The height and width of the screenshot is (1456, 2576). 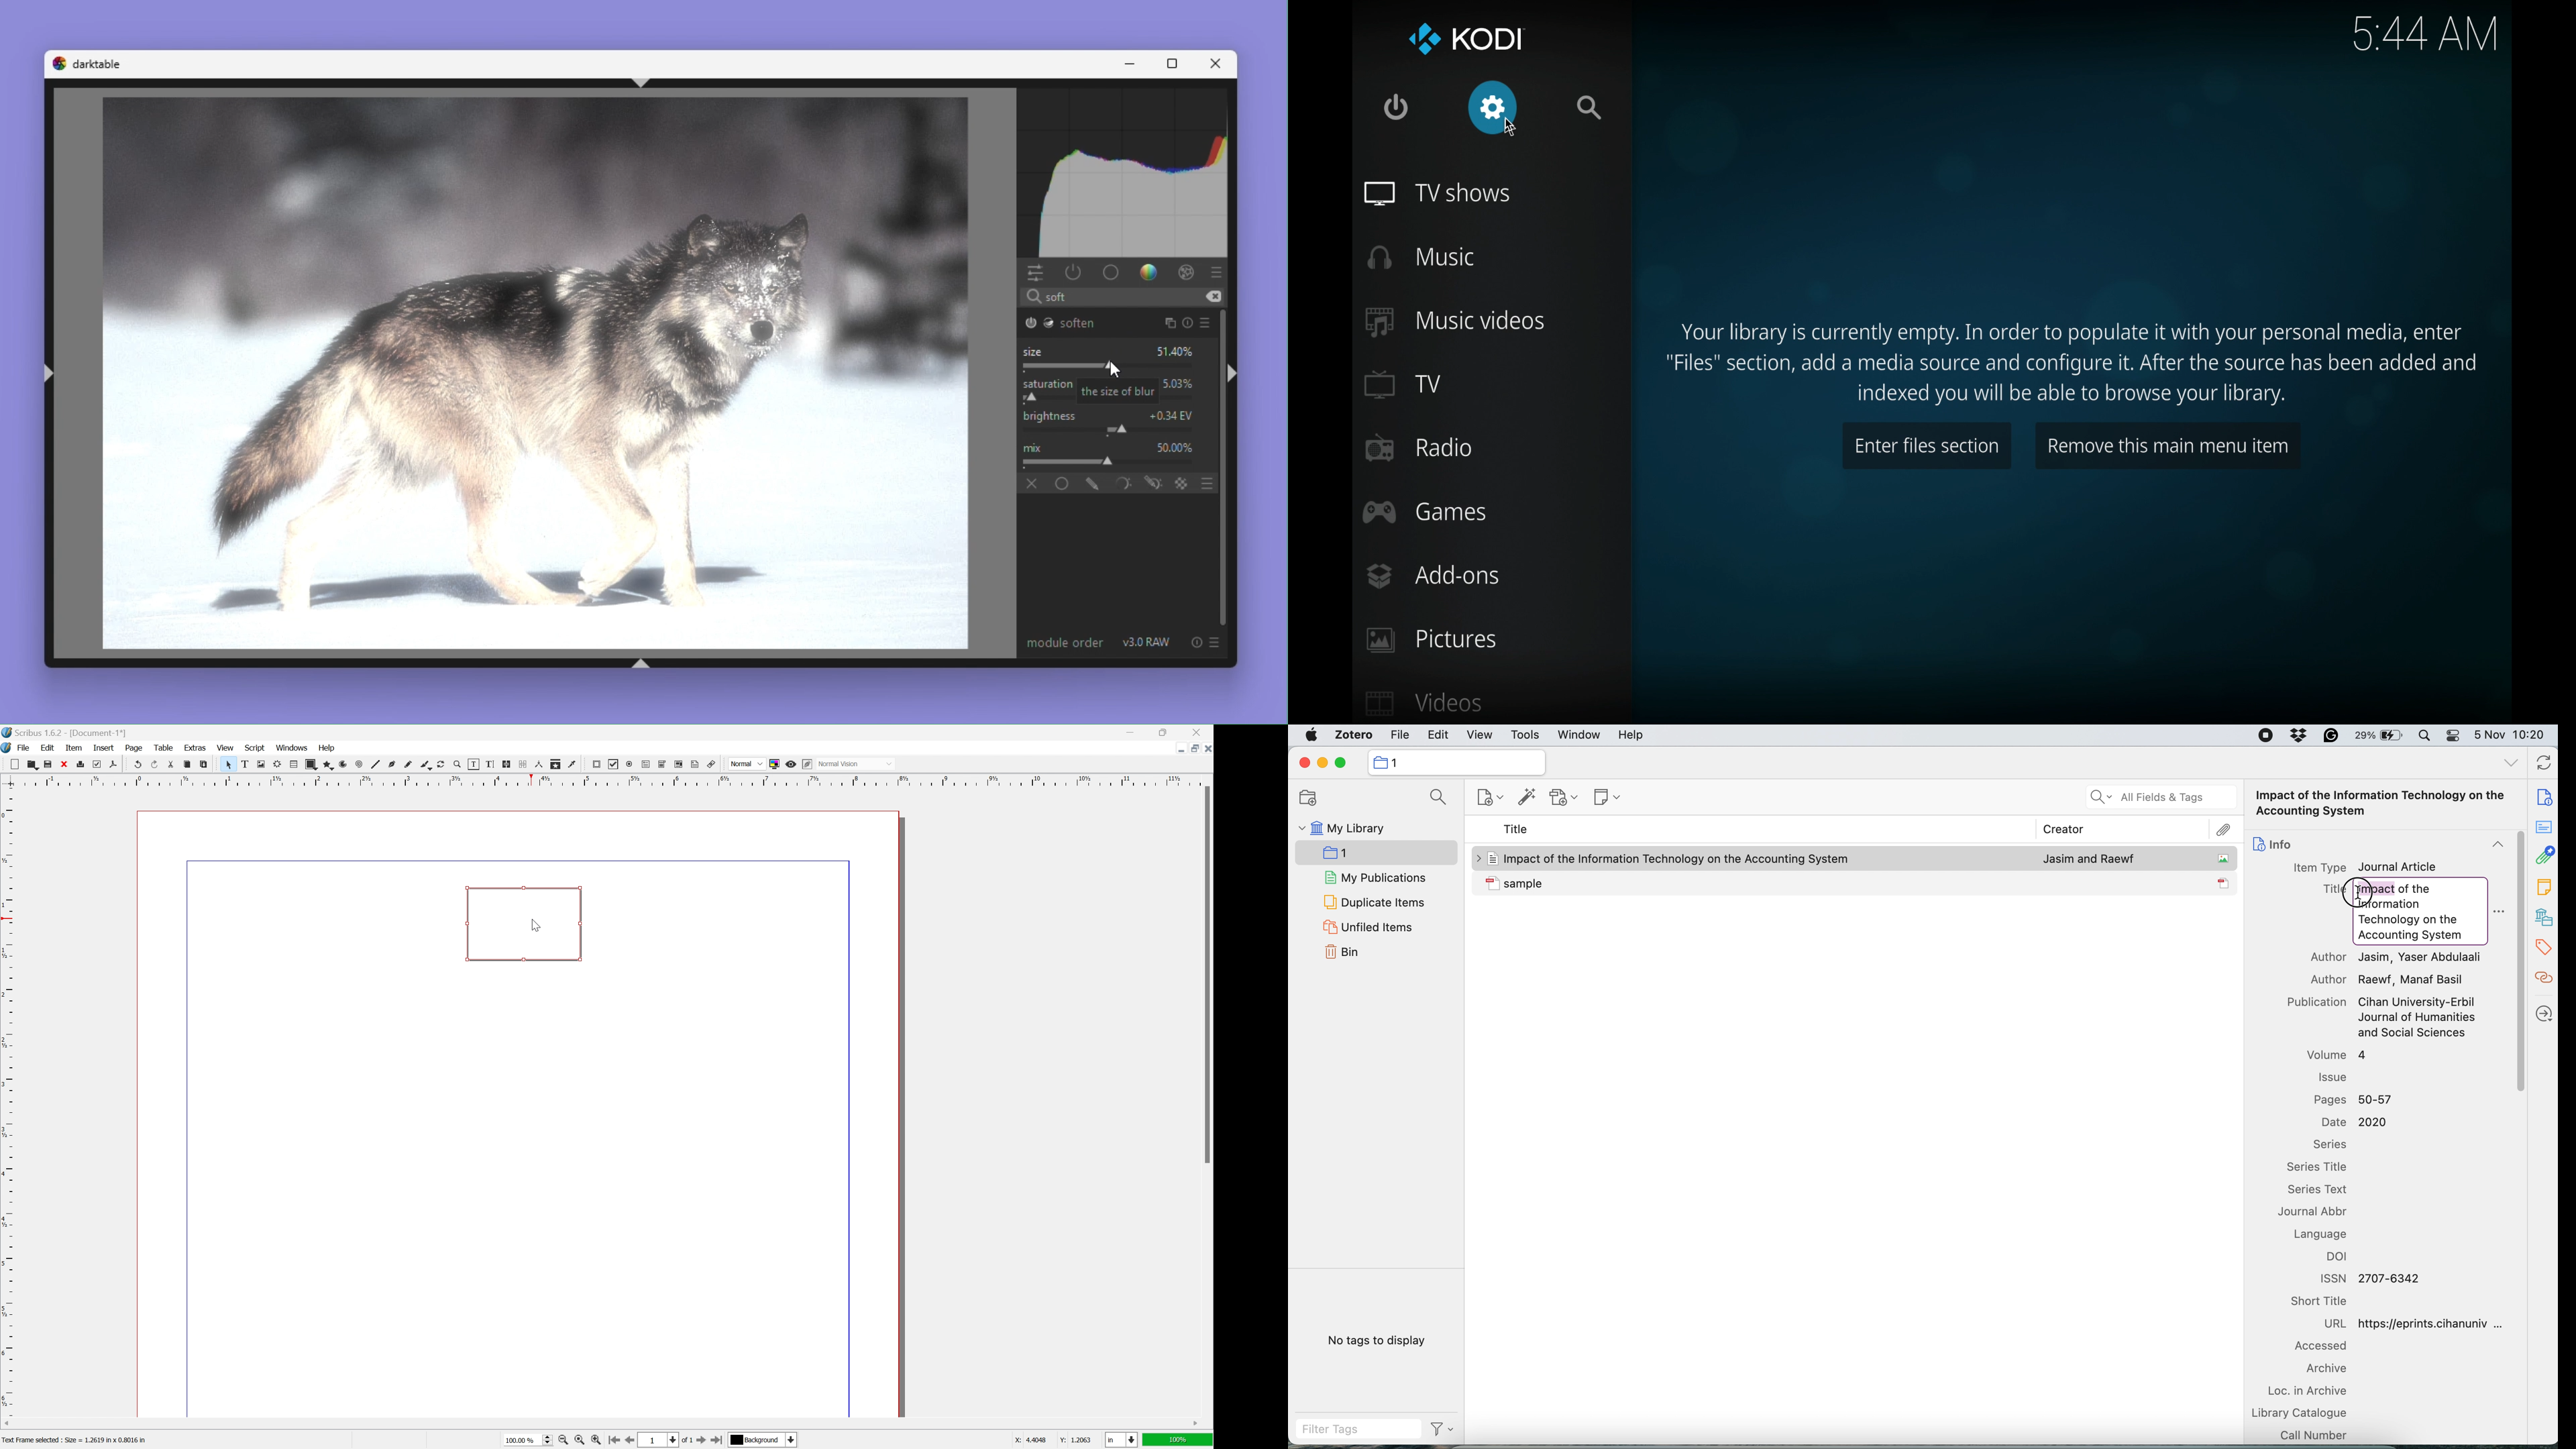 I want to click on Information Technology on the Accounting System, so click(x=2414, y=922).